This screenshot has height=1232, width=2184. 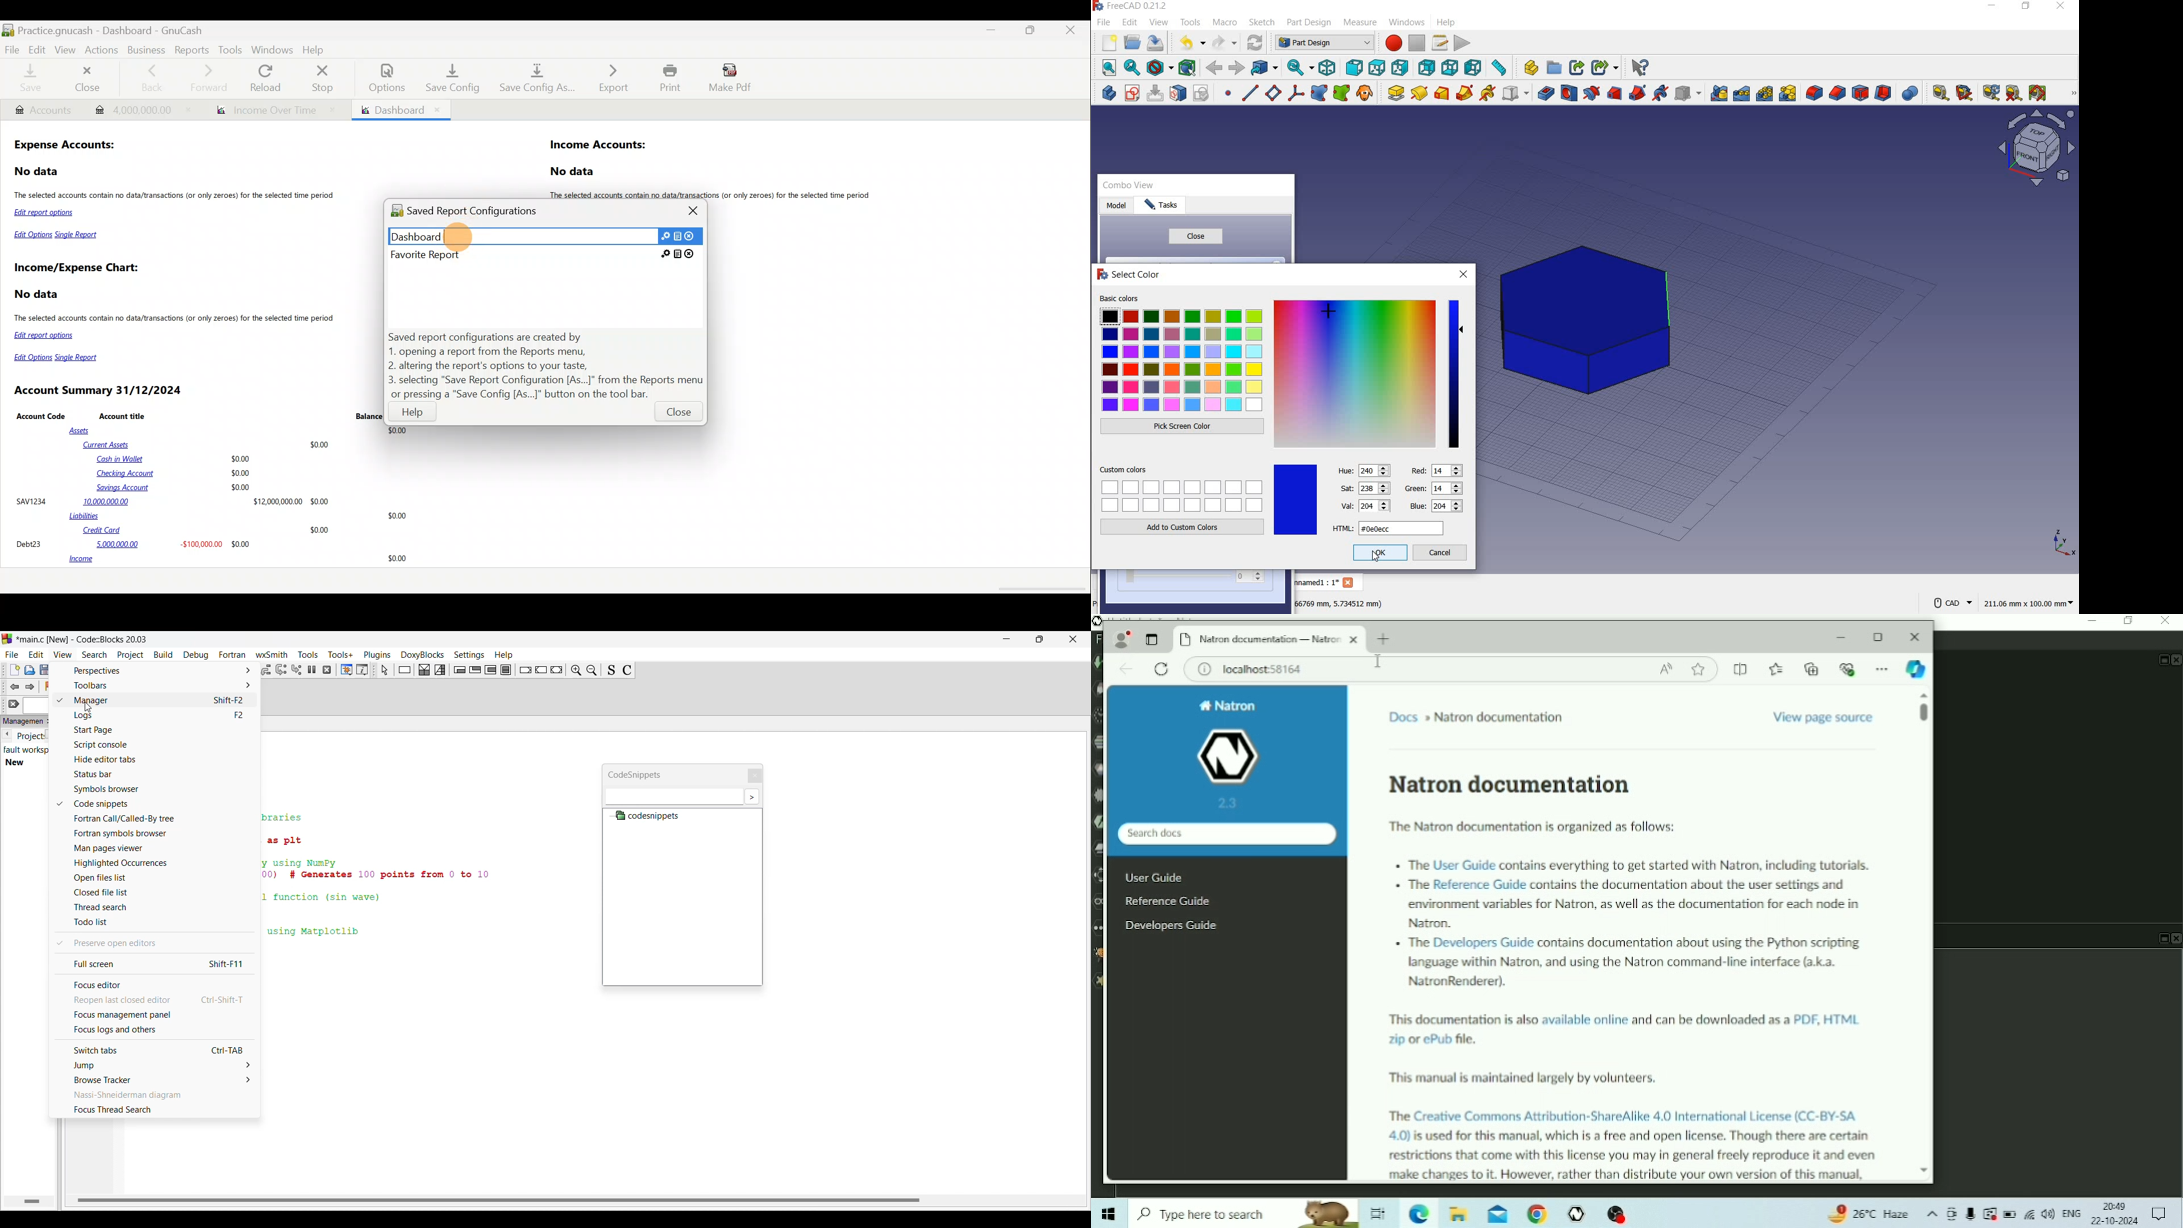 I want to click on Jump options, so click(x=155, y=1065).